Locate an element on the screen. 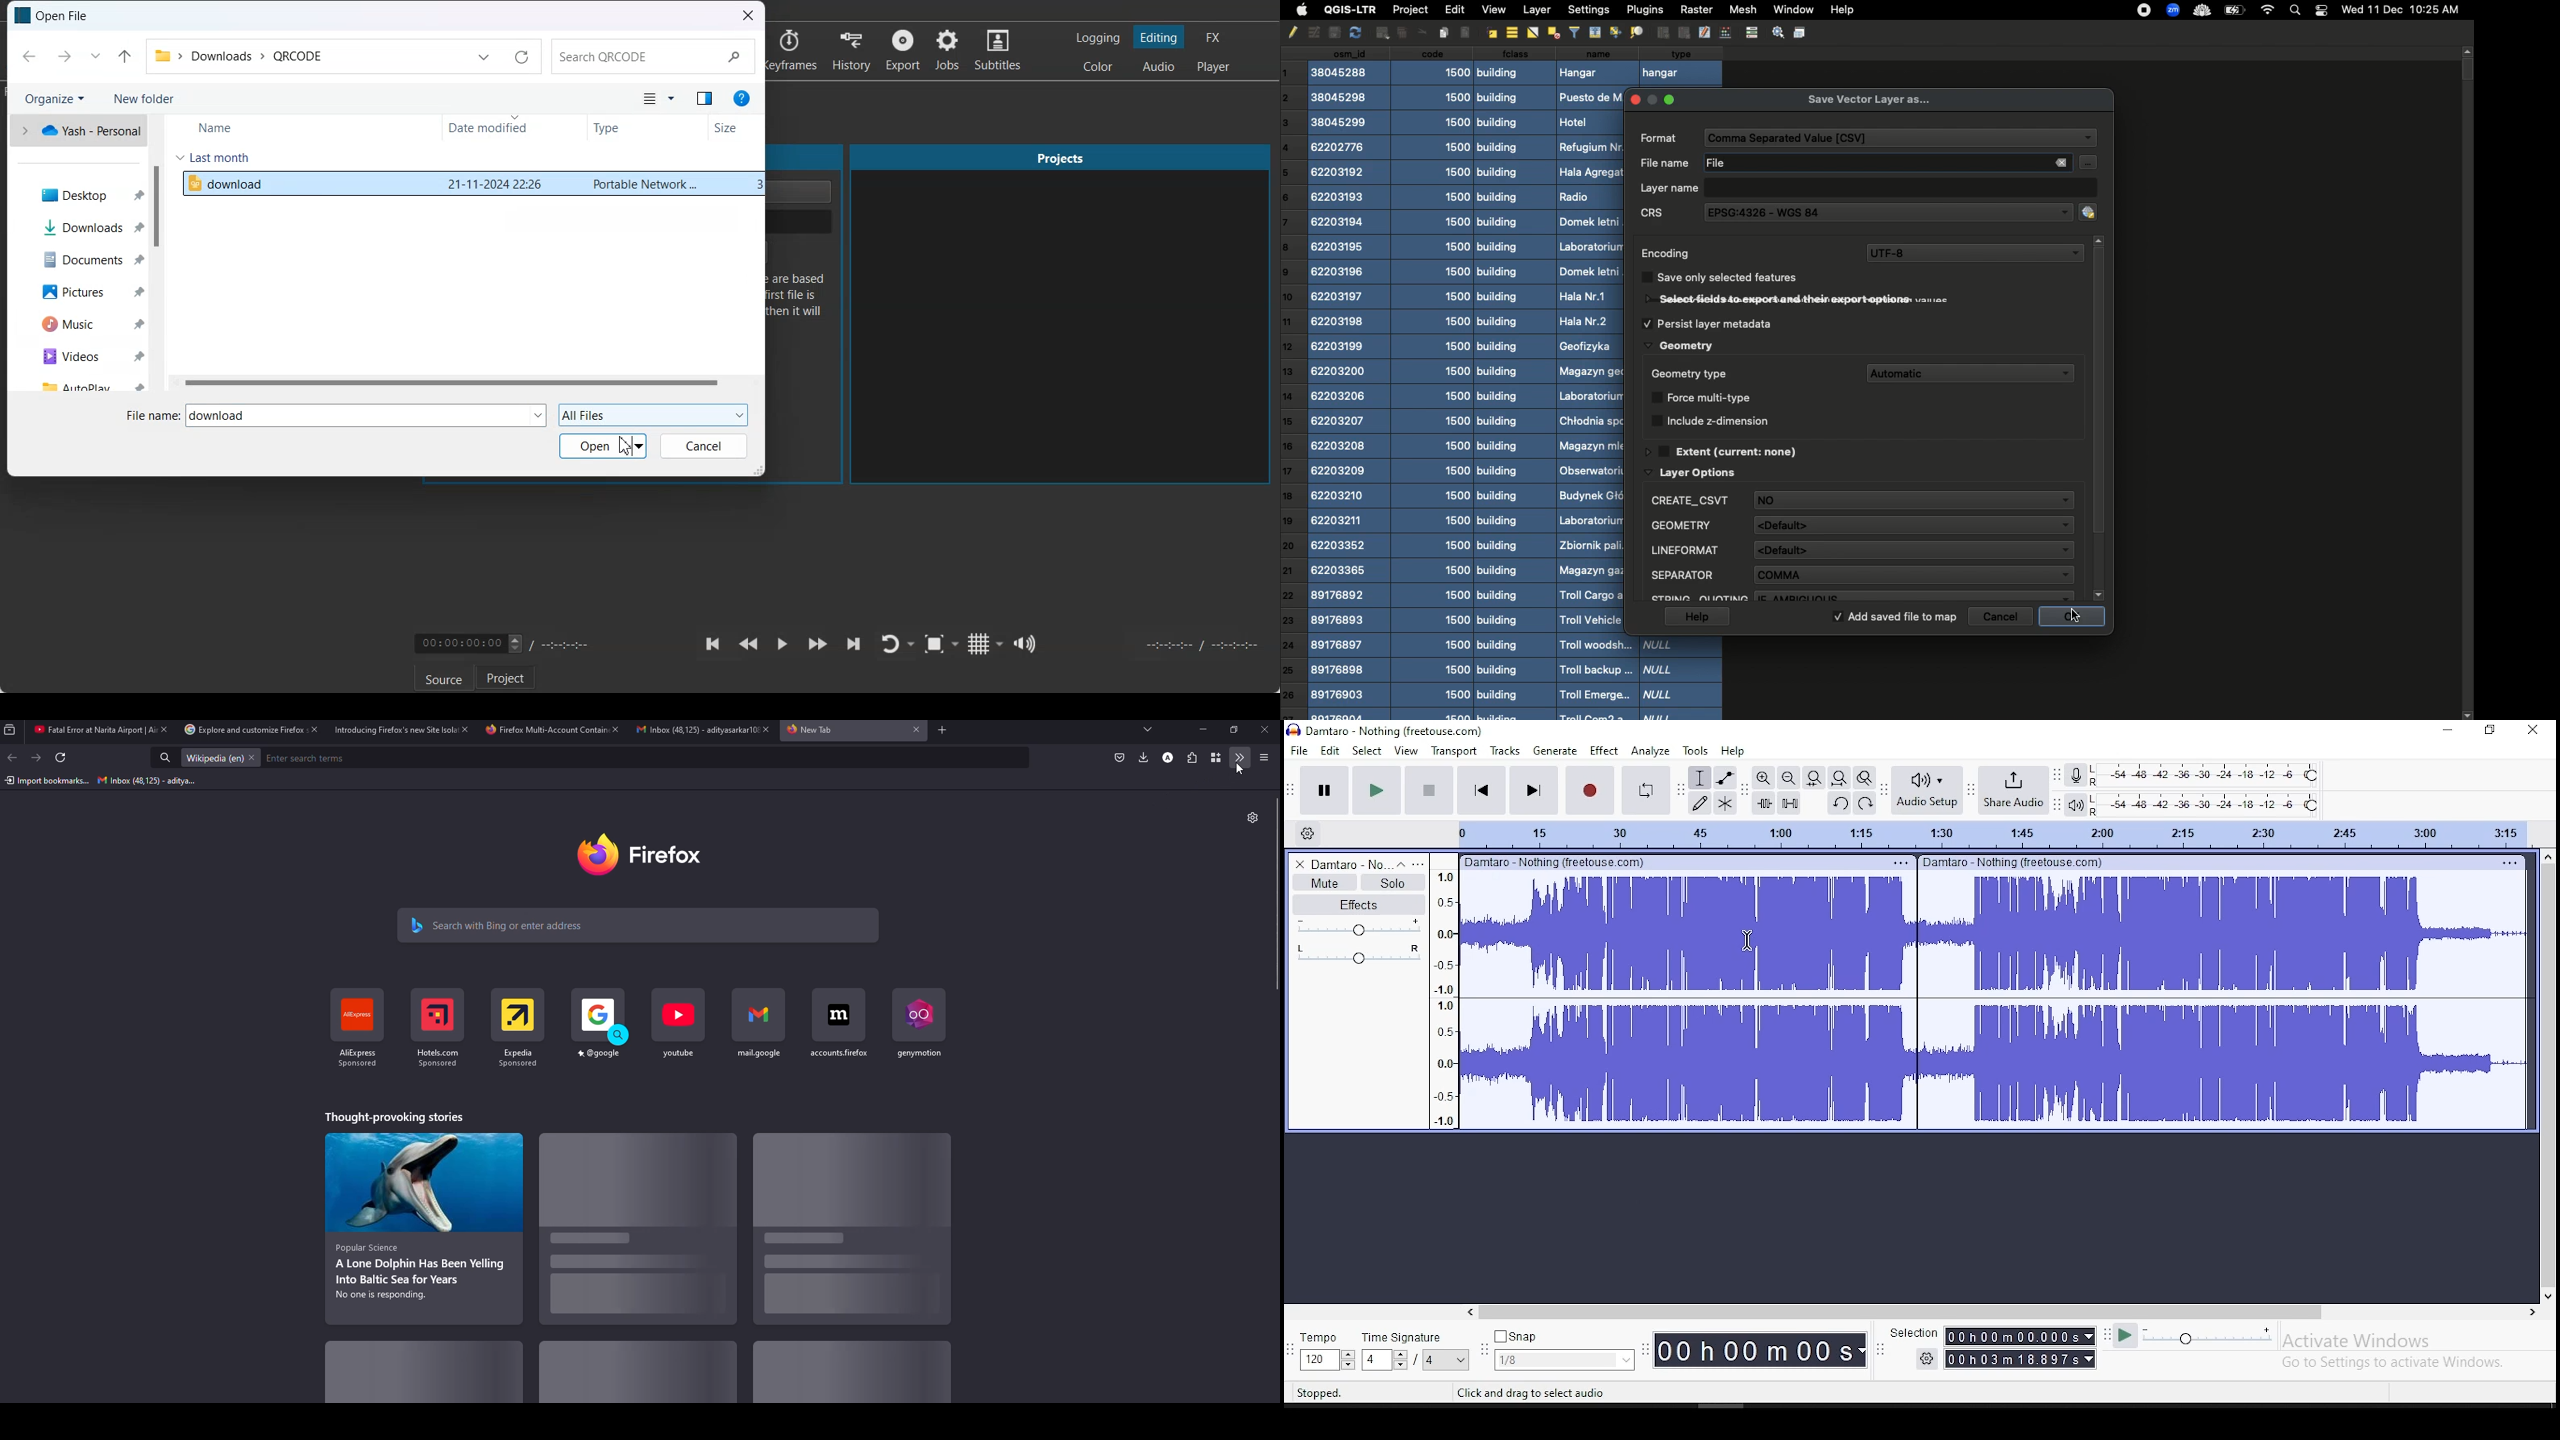  Close is located at coordinates (747, 15).